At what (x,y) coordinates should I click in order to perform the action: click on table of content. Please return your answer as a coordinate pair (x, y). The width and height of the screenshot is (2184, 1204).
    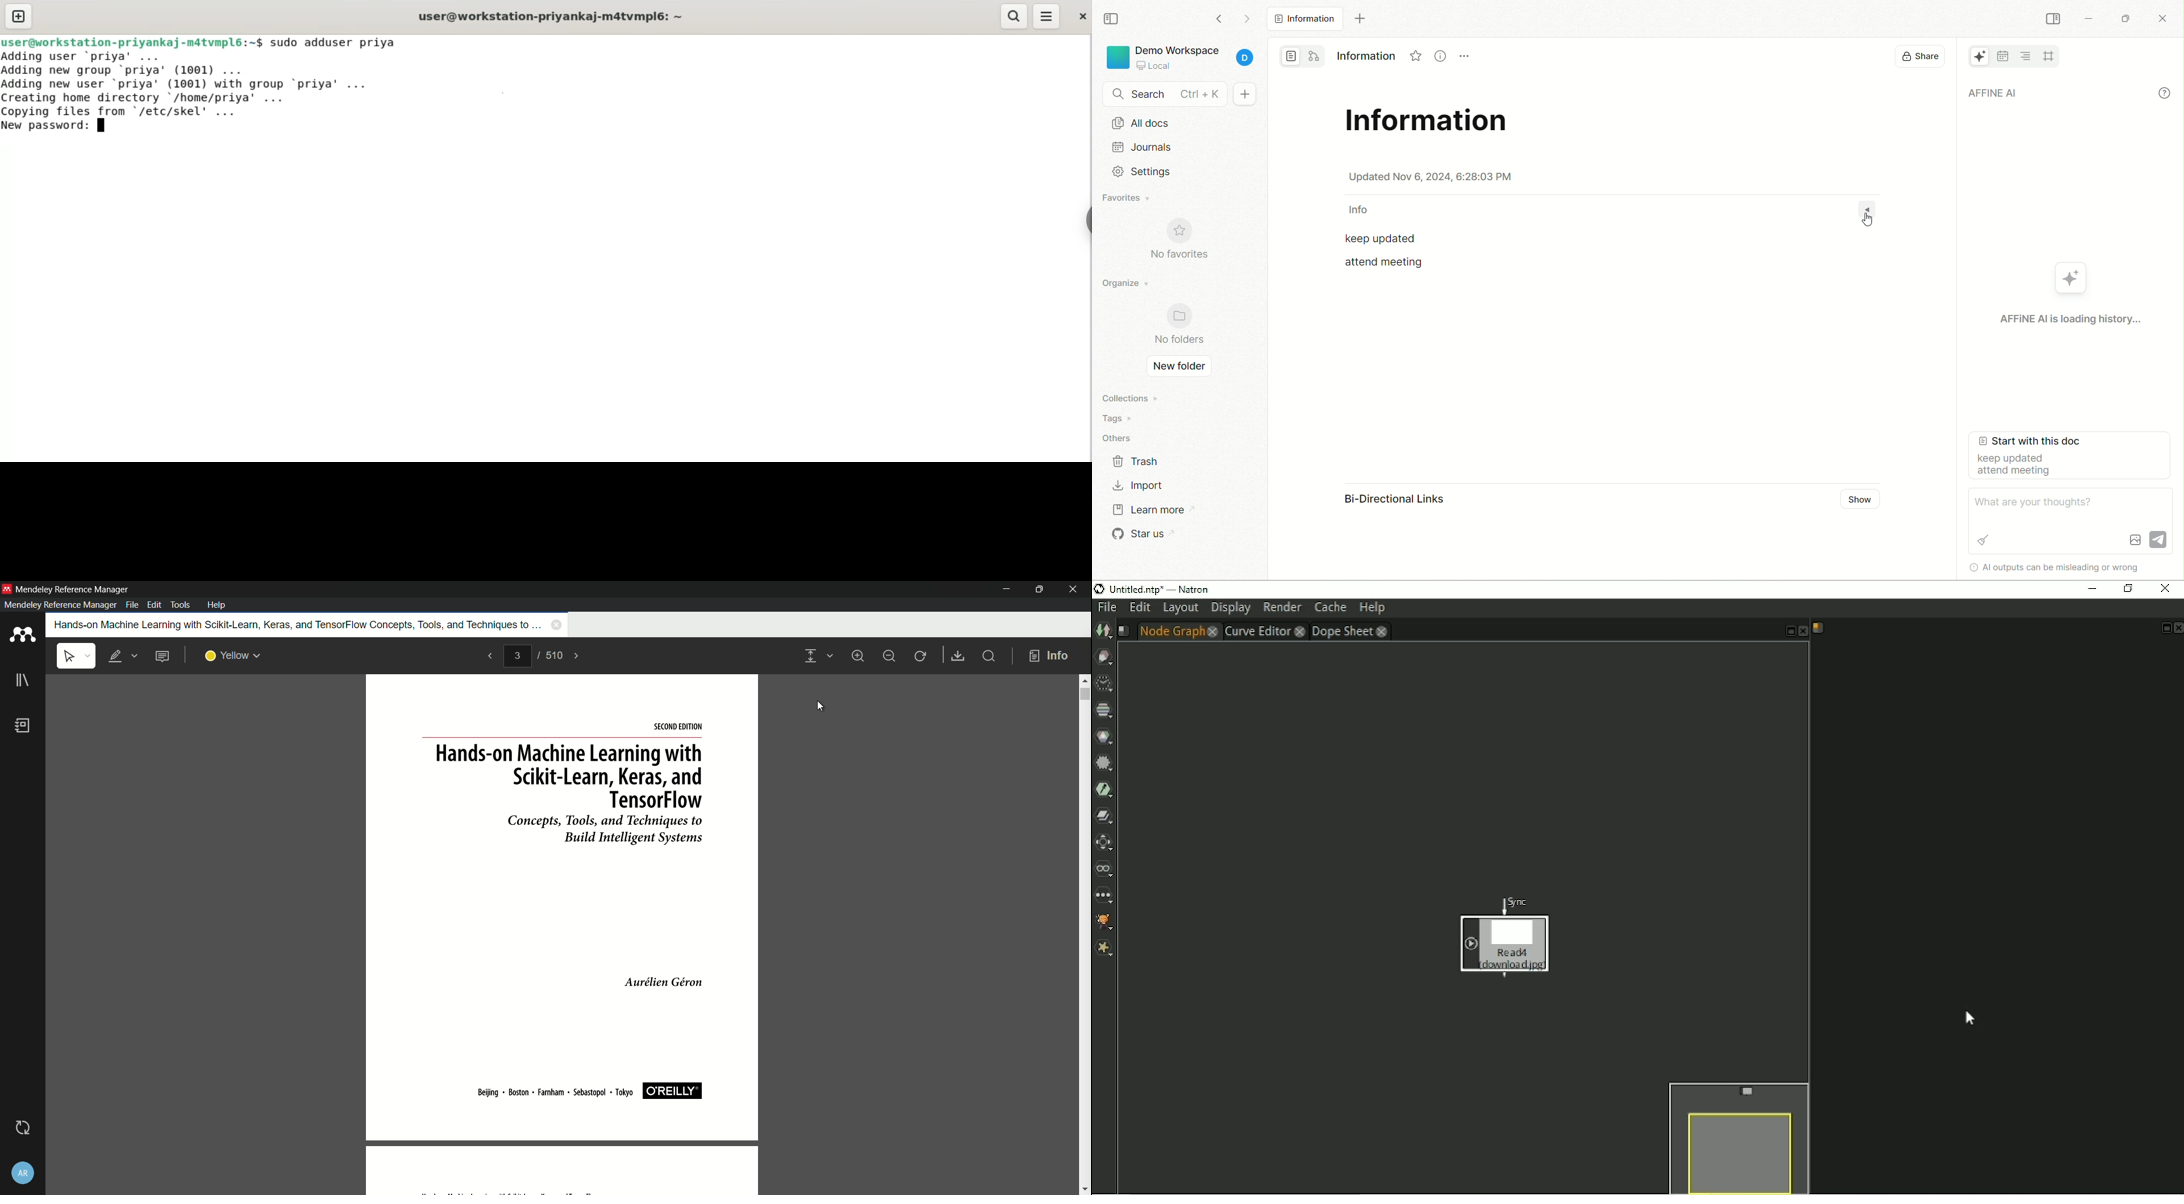
    Looking at the image, I should click on (2027, 55).